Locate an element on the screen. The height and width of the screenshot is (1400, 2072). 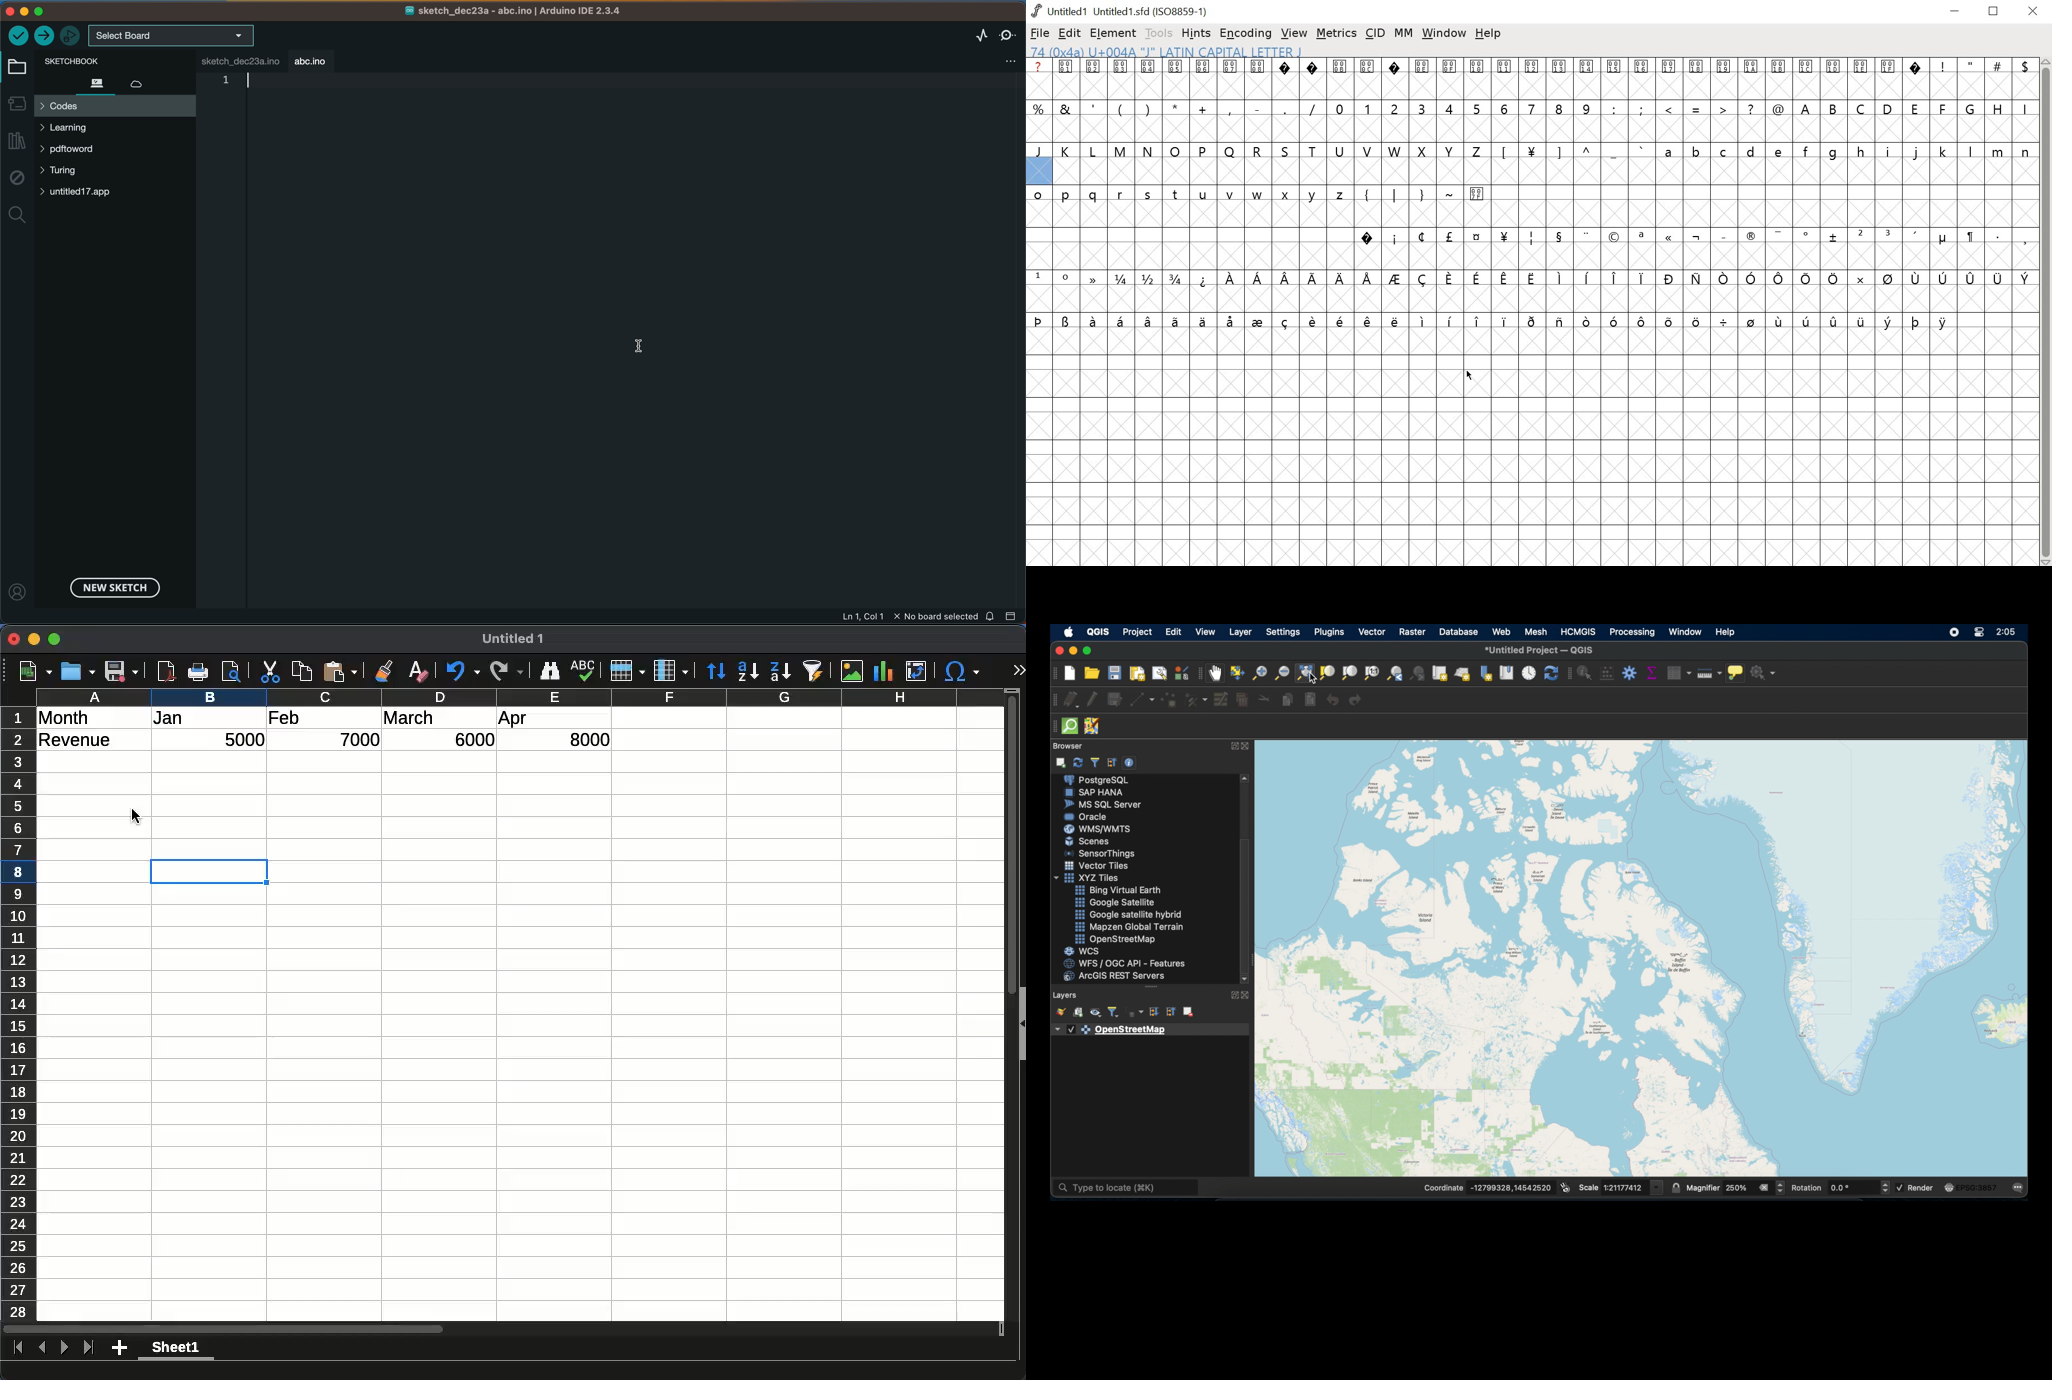
print is located at coordinates (198, 671).